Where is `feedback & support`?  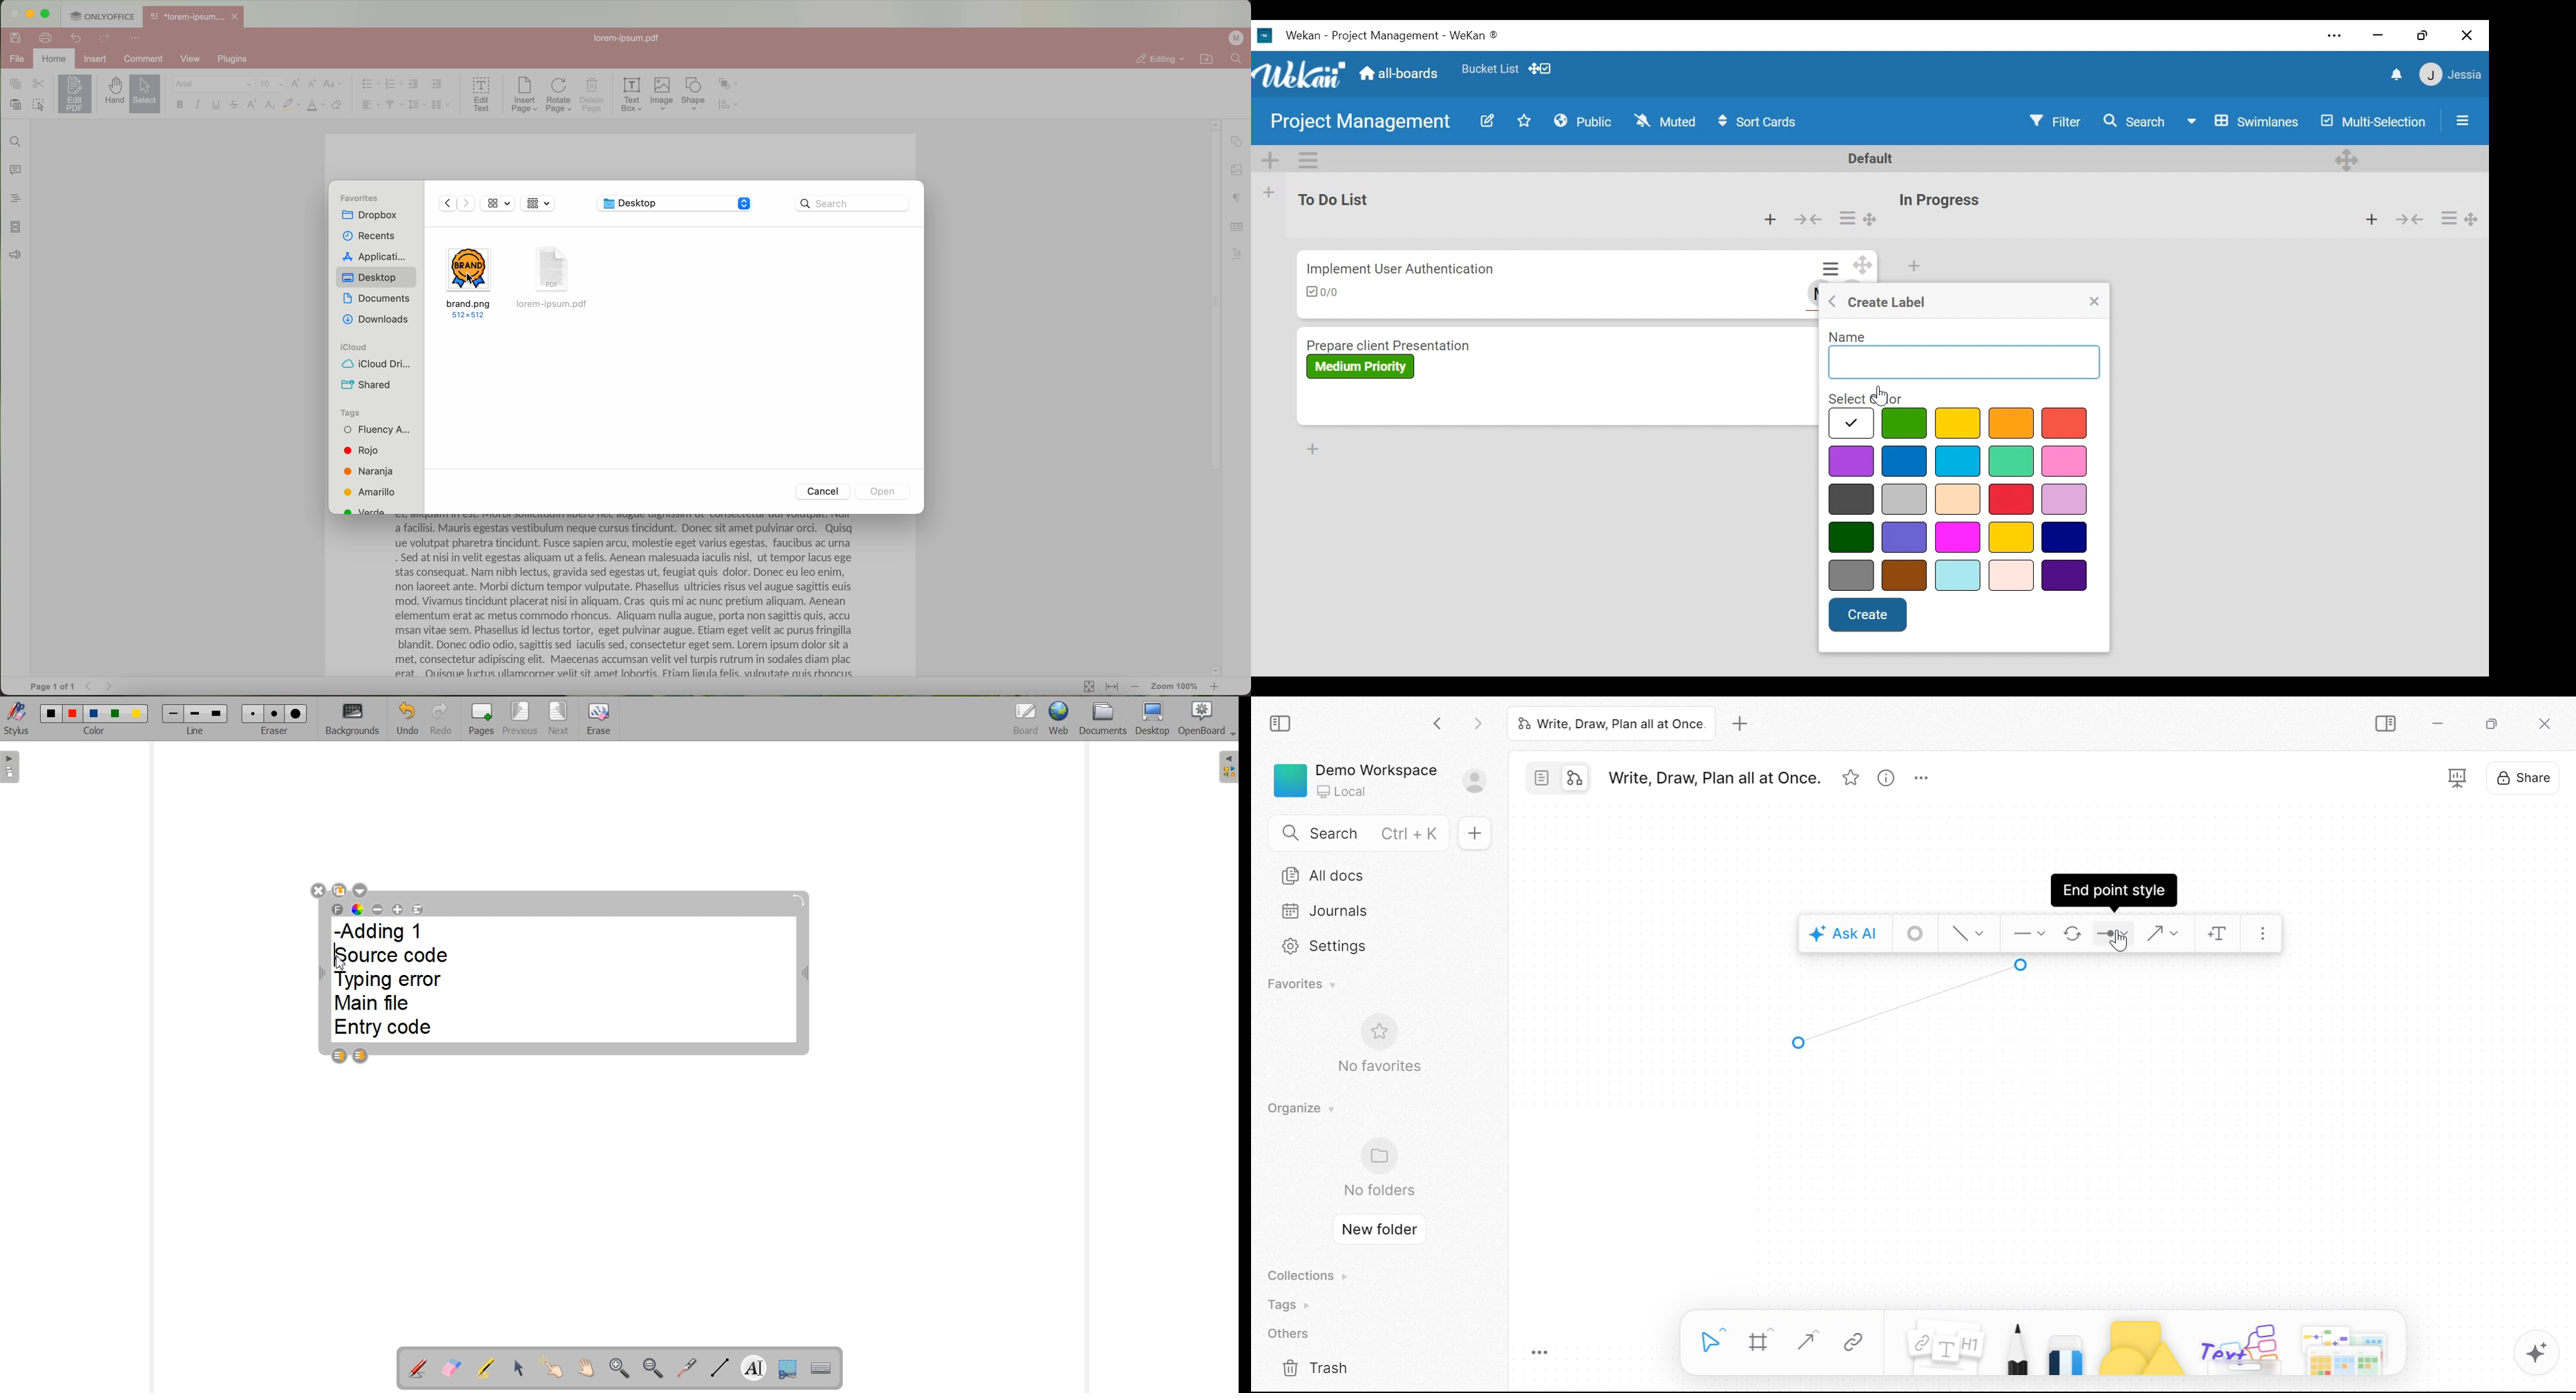
feedback & support is located at coordinates (14, 256).